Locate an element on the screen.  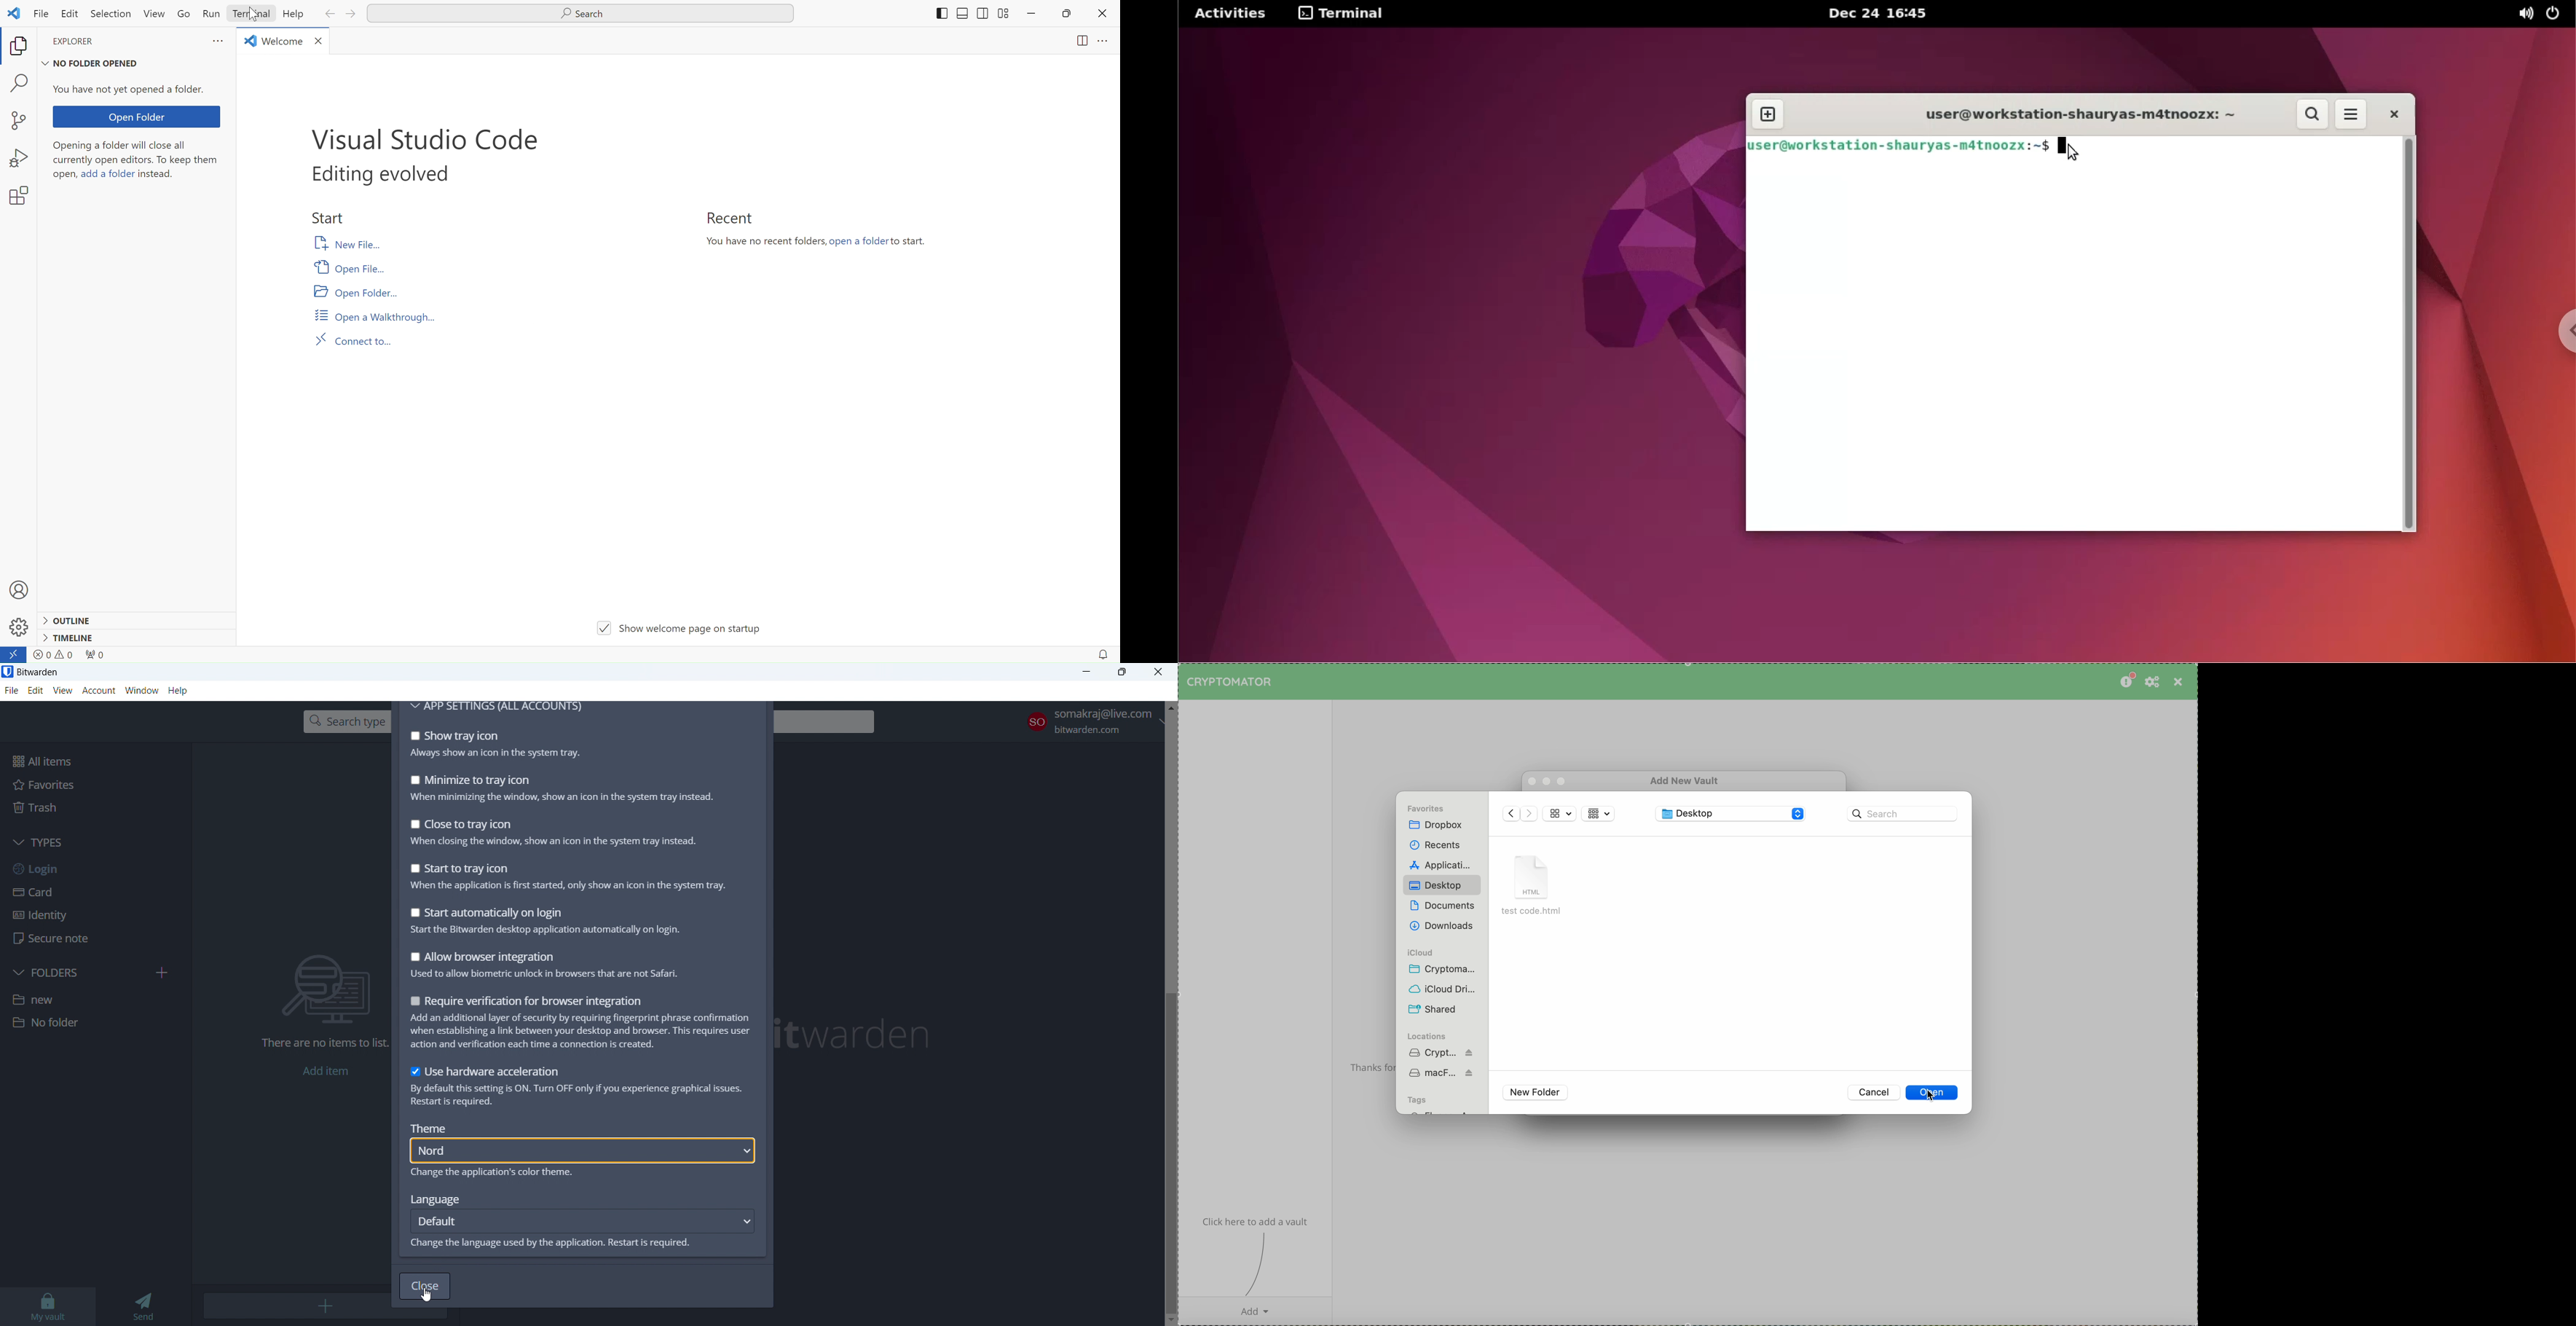
close is located at coordinates (1101, 11).